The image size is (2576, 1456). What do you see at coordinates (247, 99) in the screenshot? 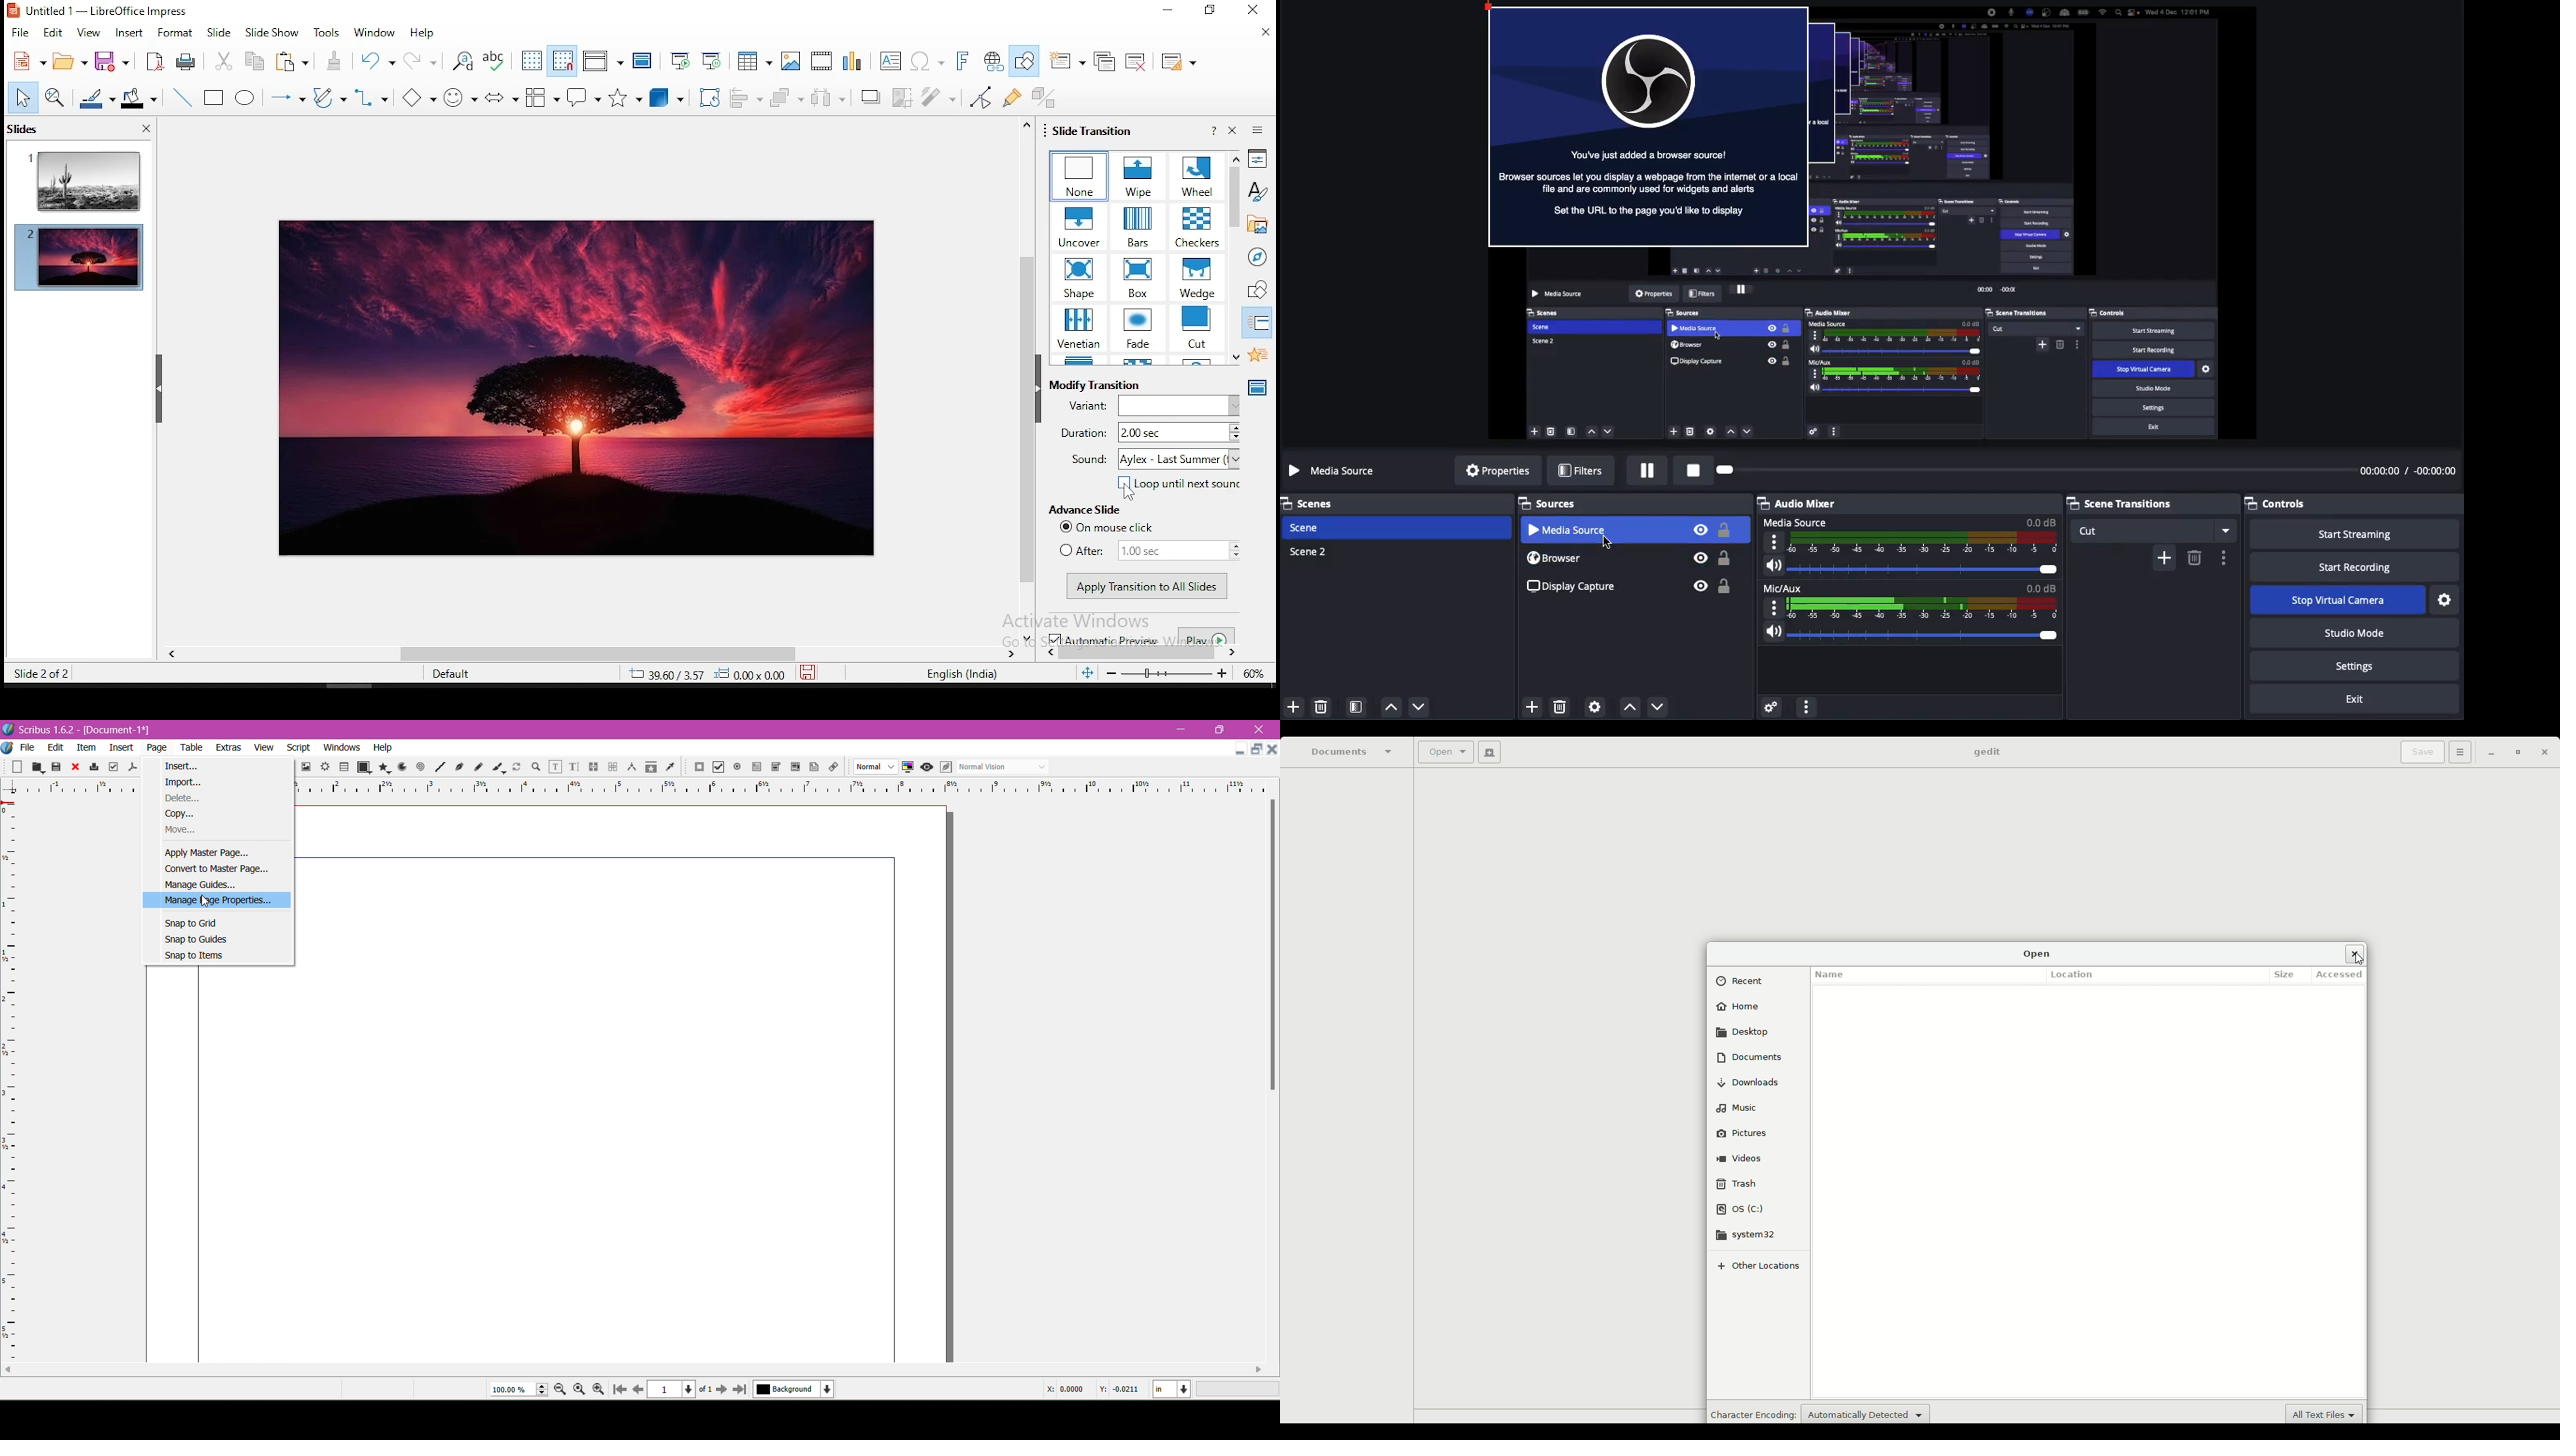
I see `ellipse` at bounding box center [247, 99].